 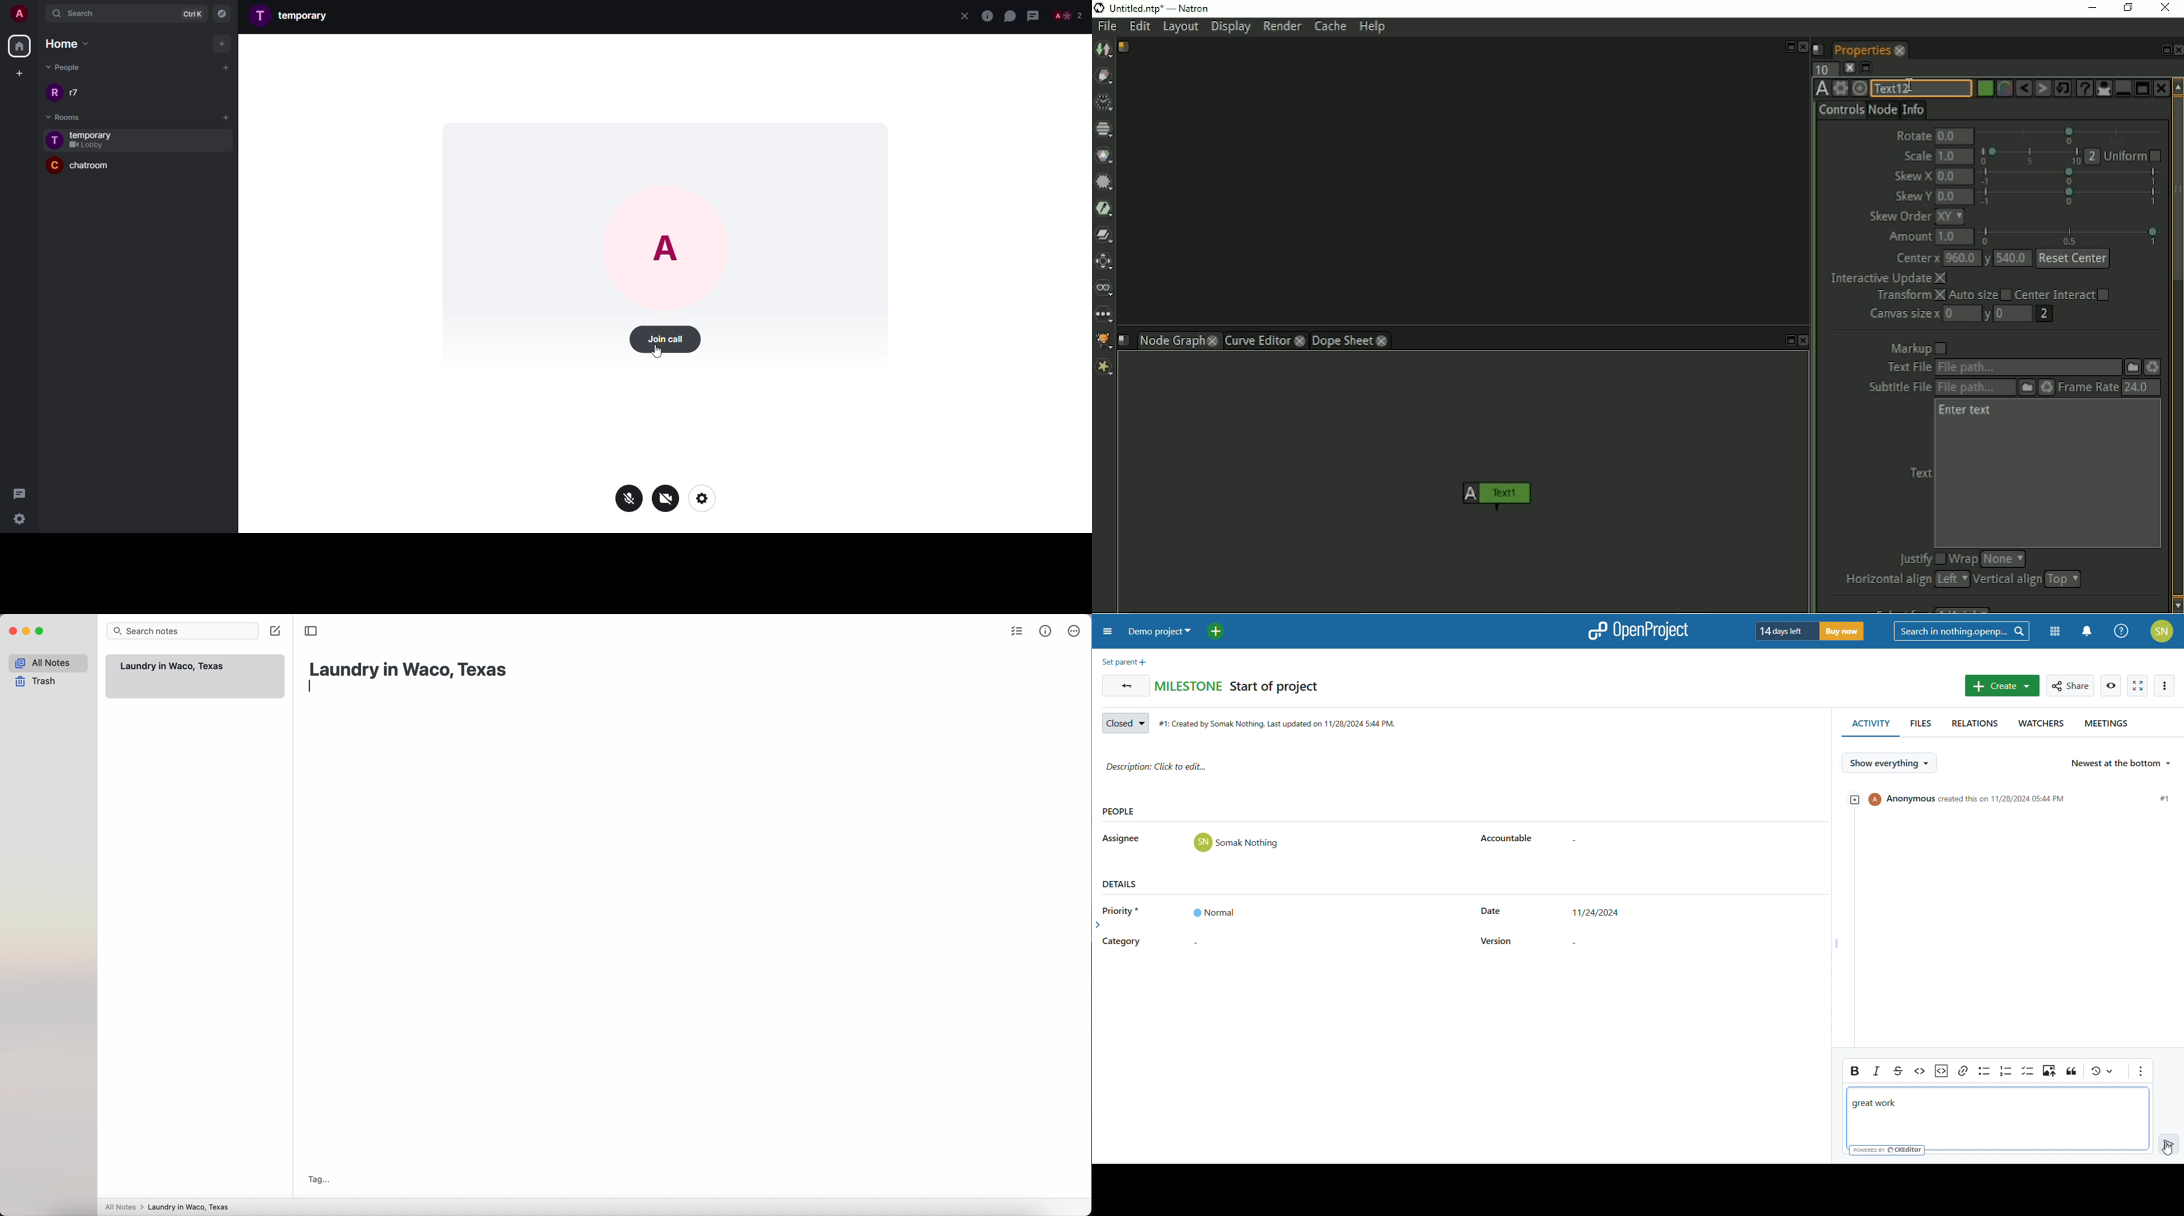 I want to click on version, so click(x=1497, y=942).